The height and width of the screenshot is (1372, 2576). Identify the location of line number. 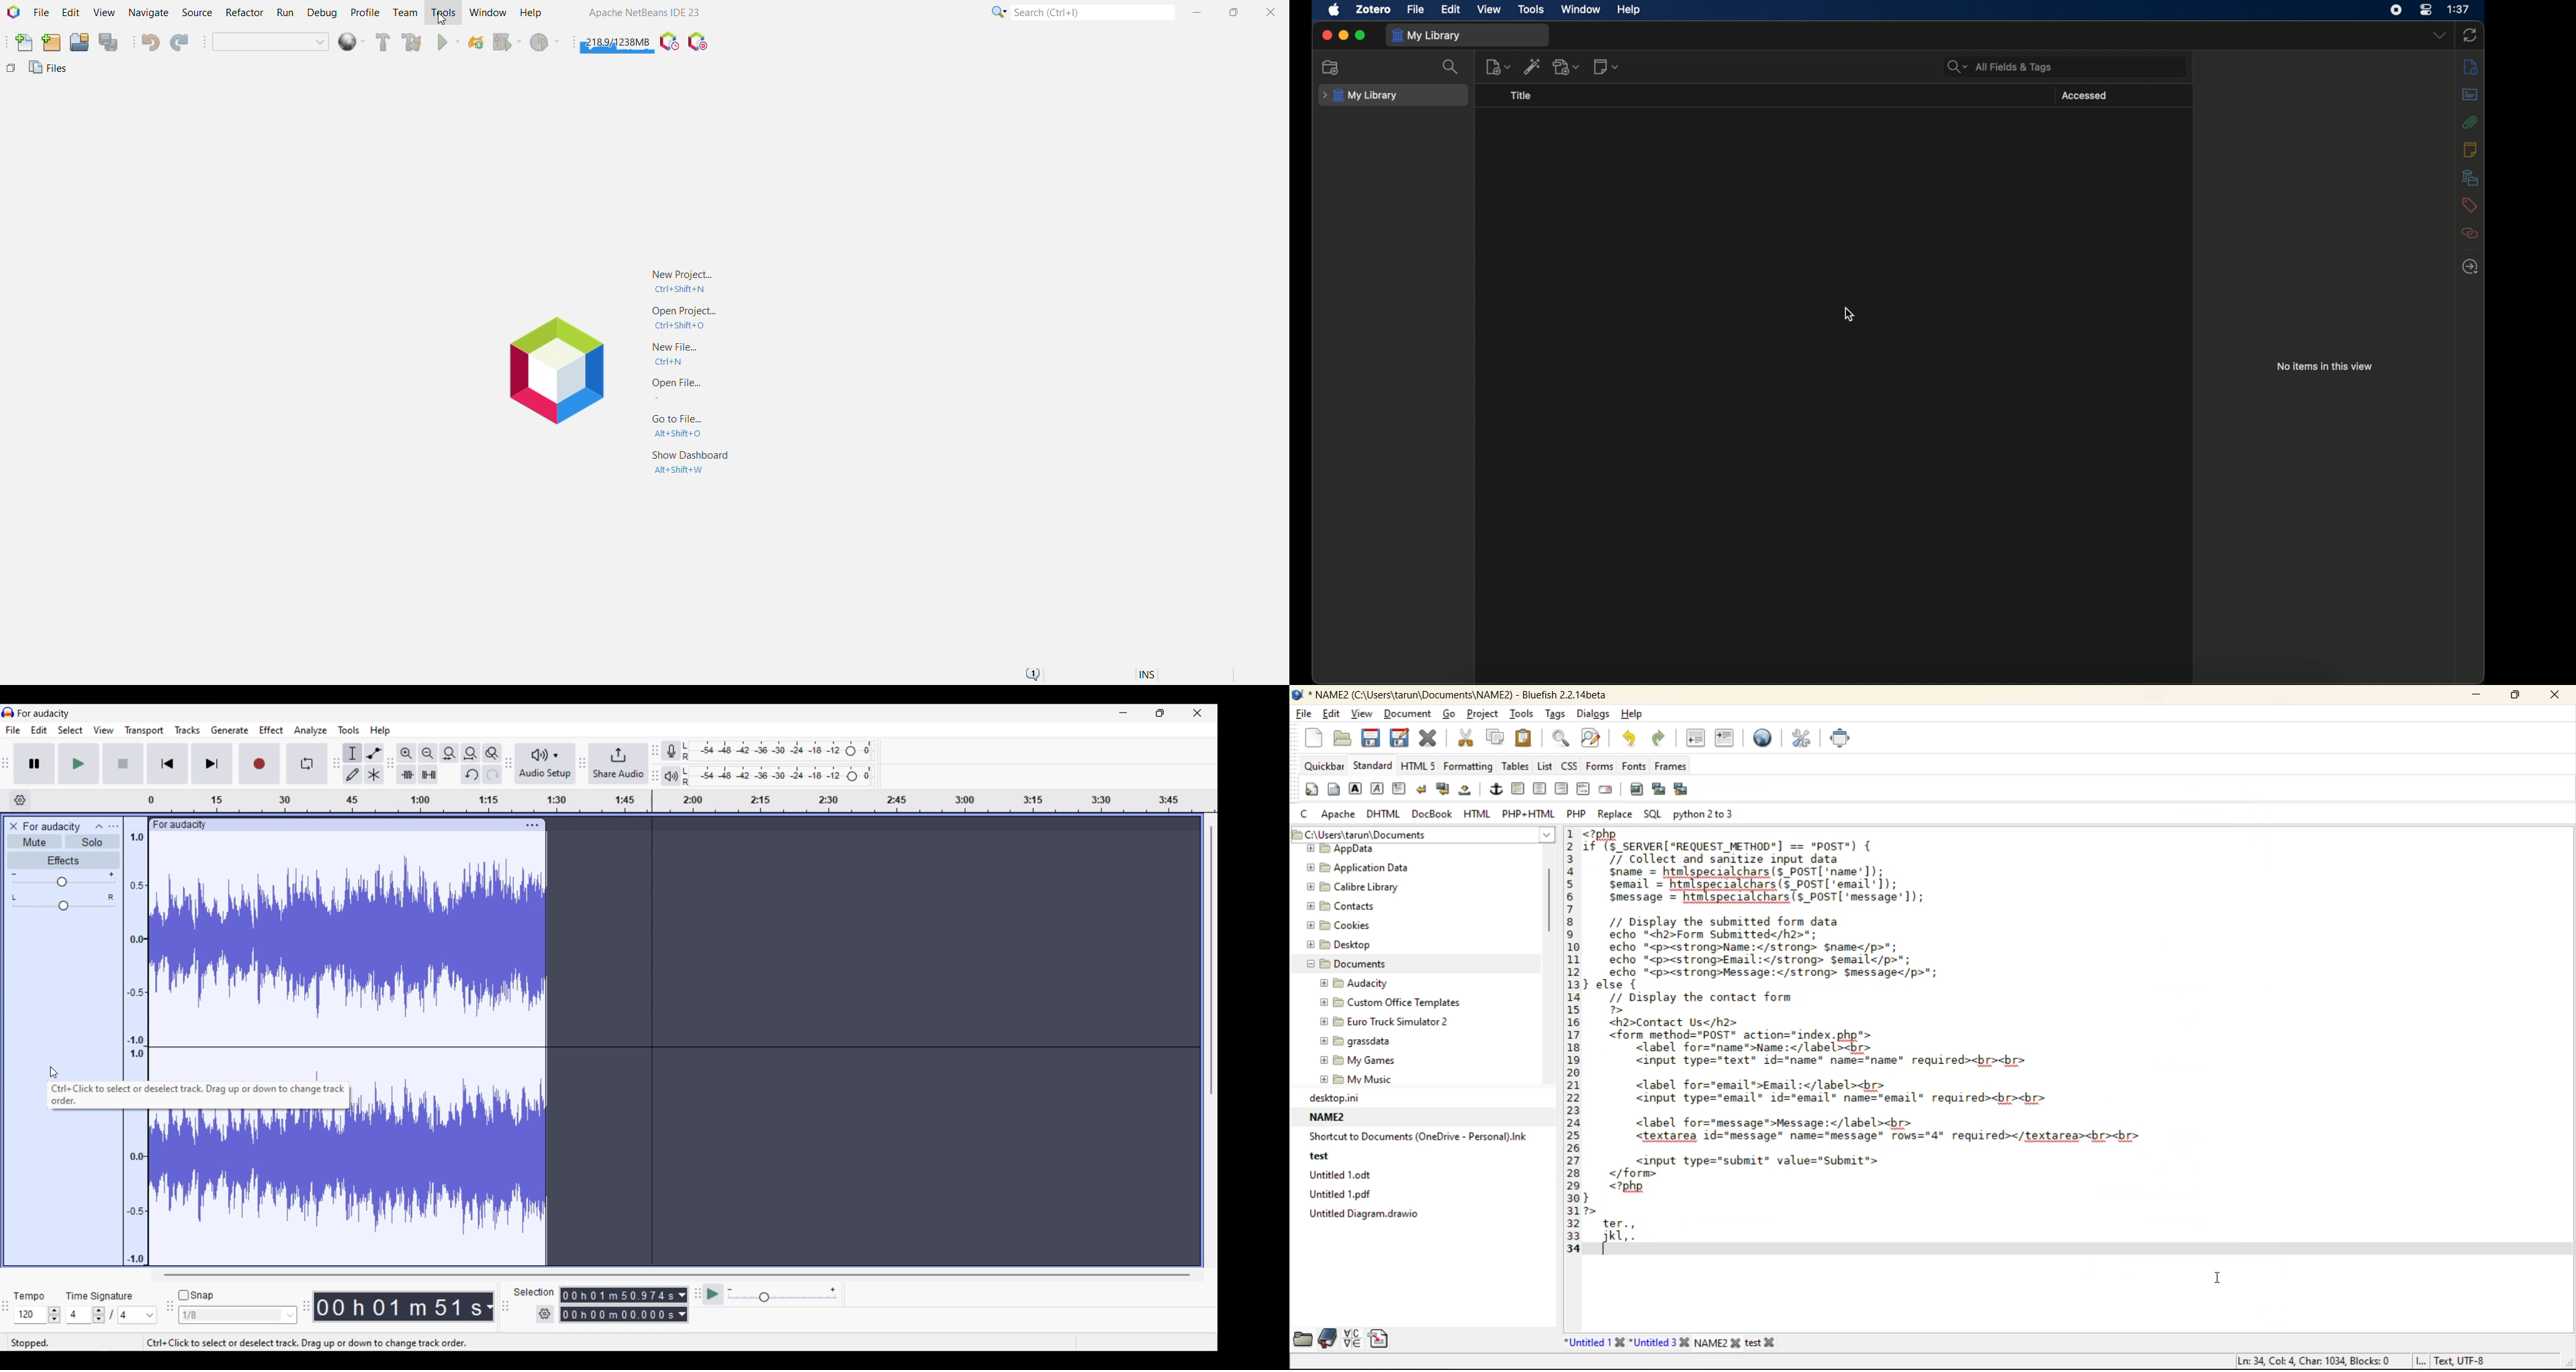
(1572, 1041).